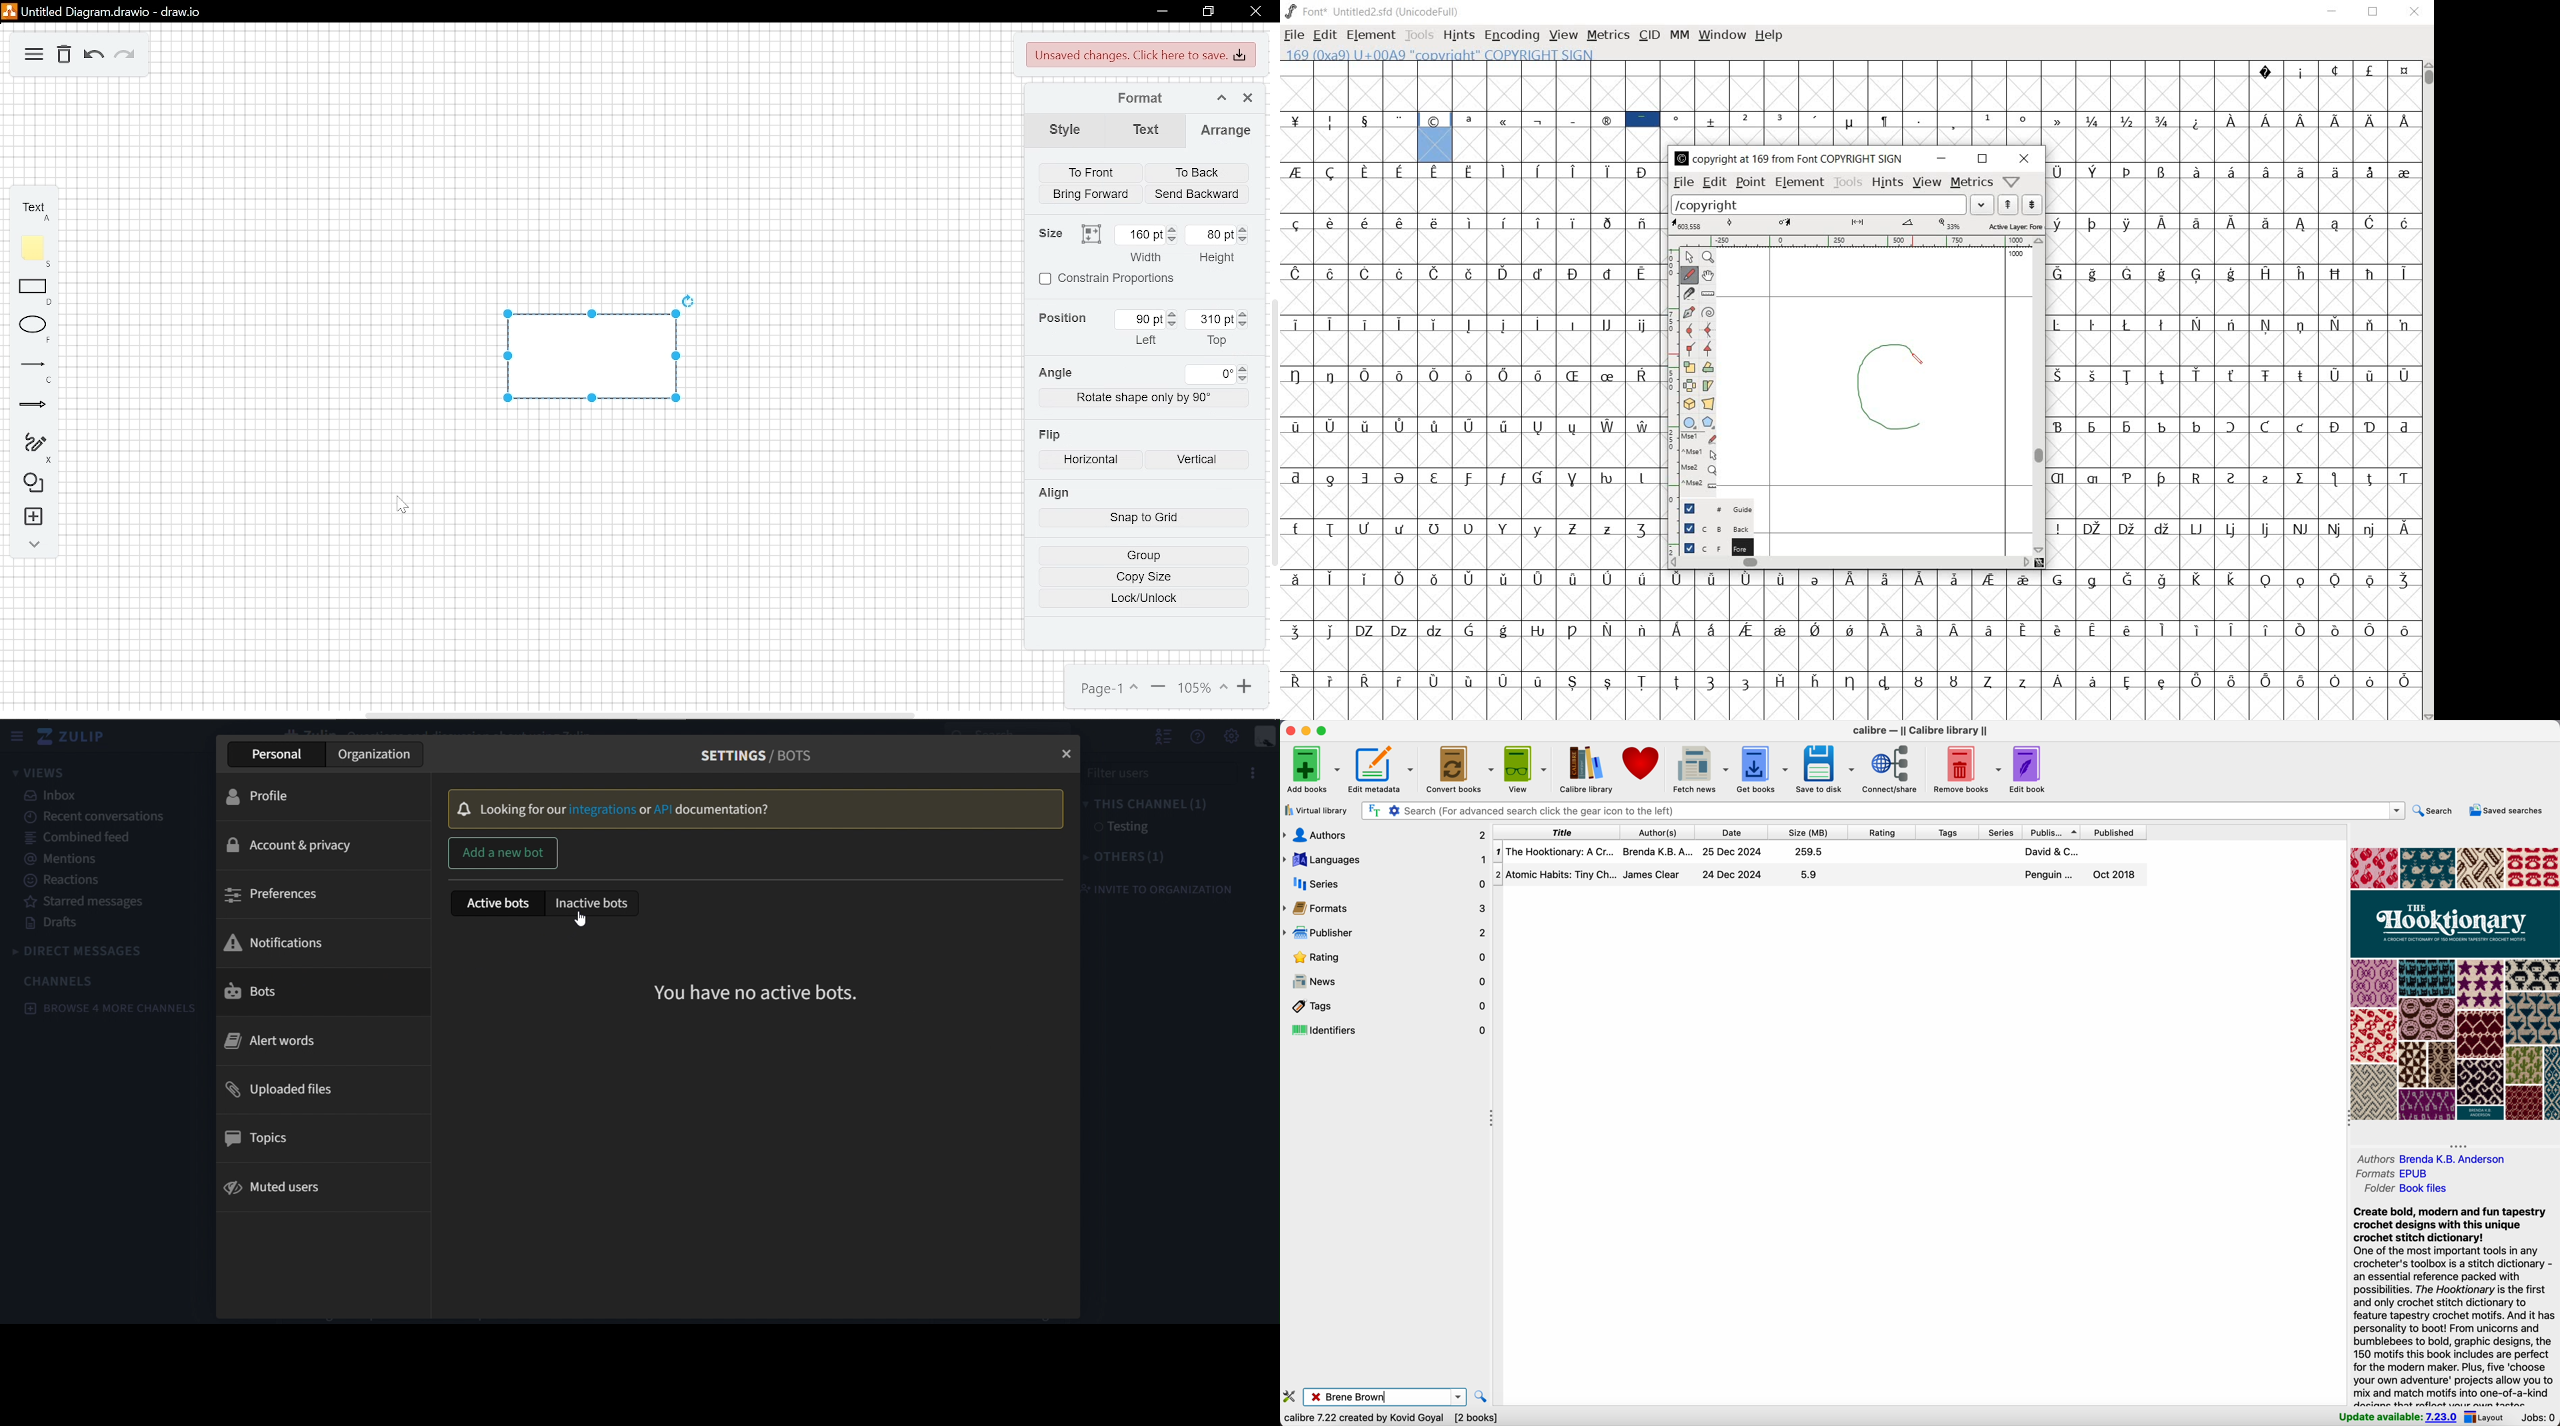  I want to click on size , so click(1090, 234).